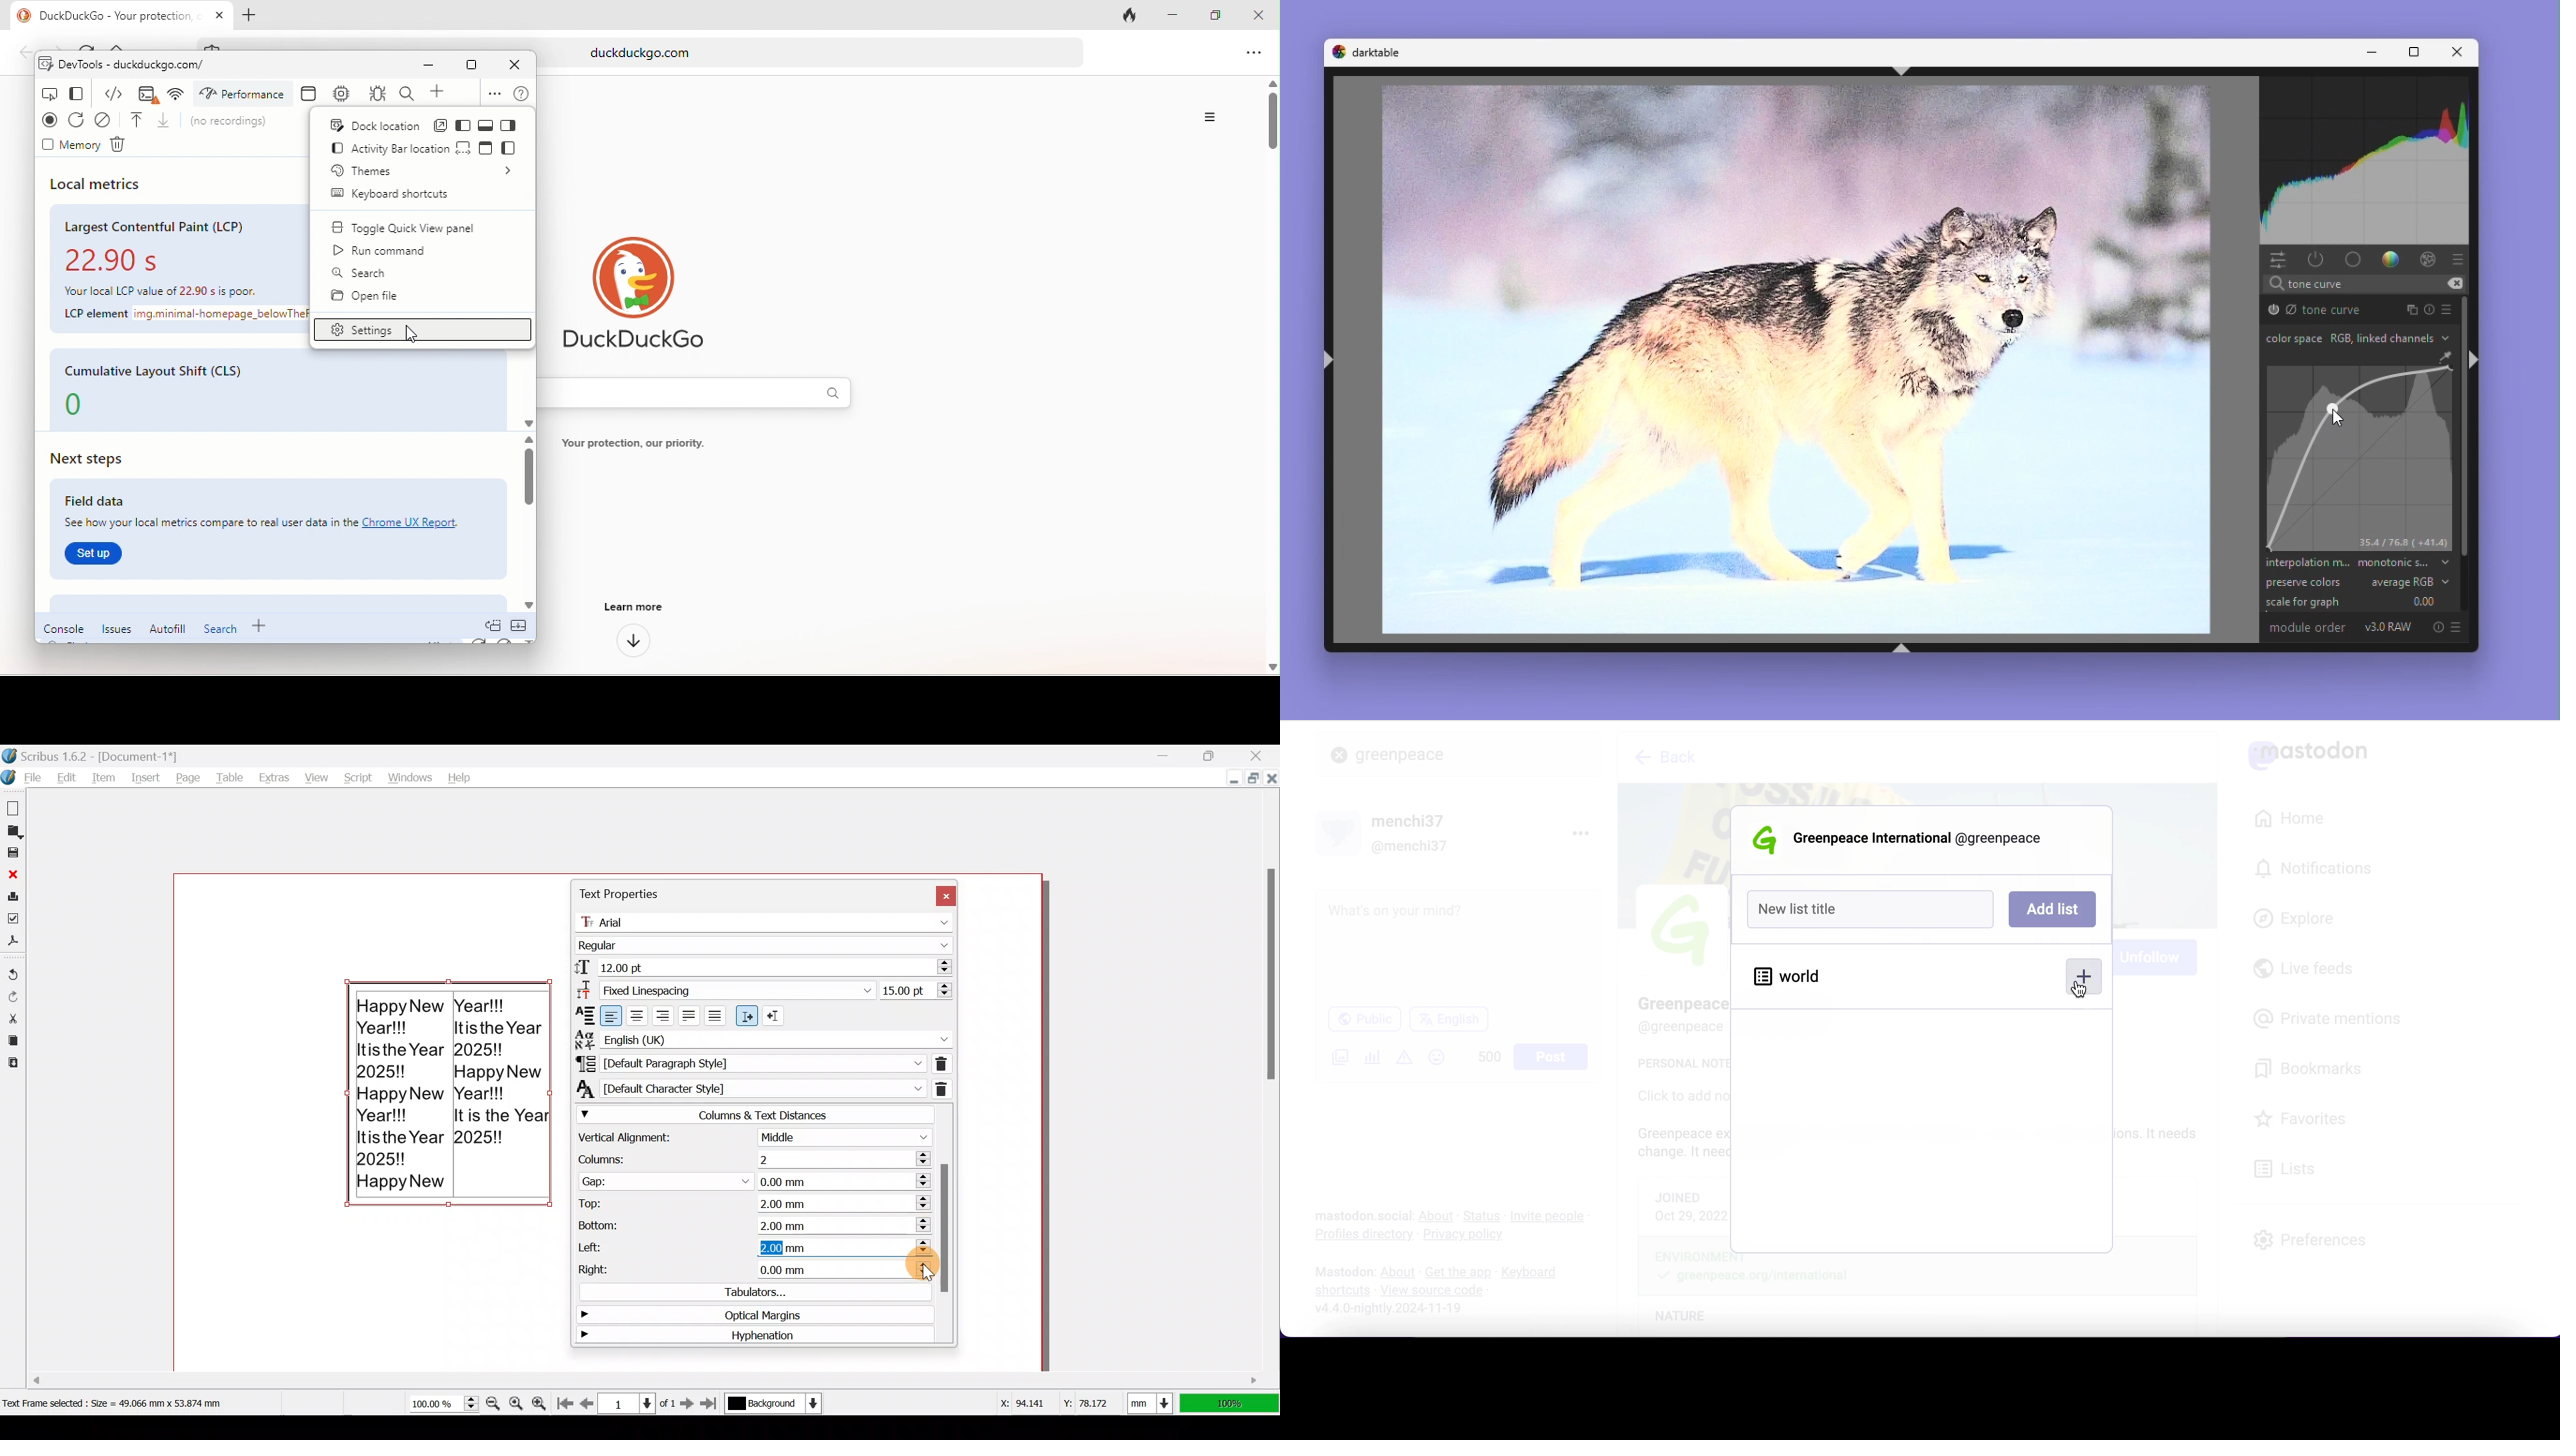  I want to click on console, so click(148, 93).